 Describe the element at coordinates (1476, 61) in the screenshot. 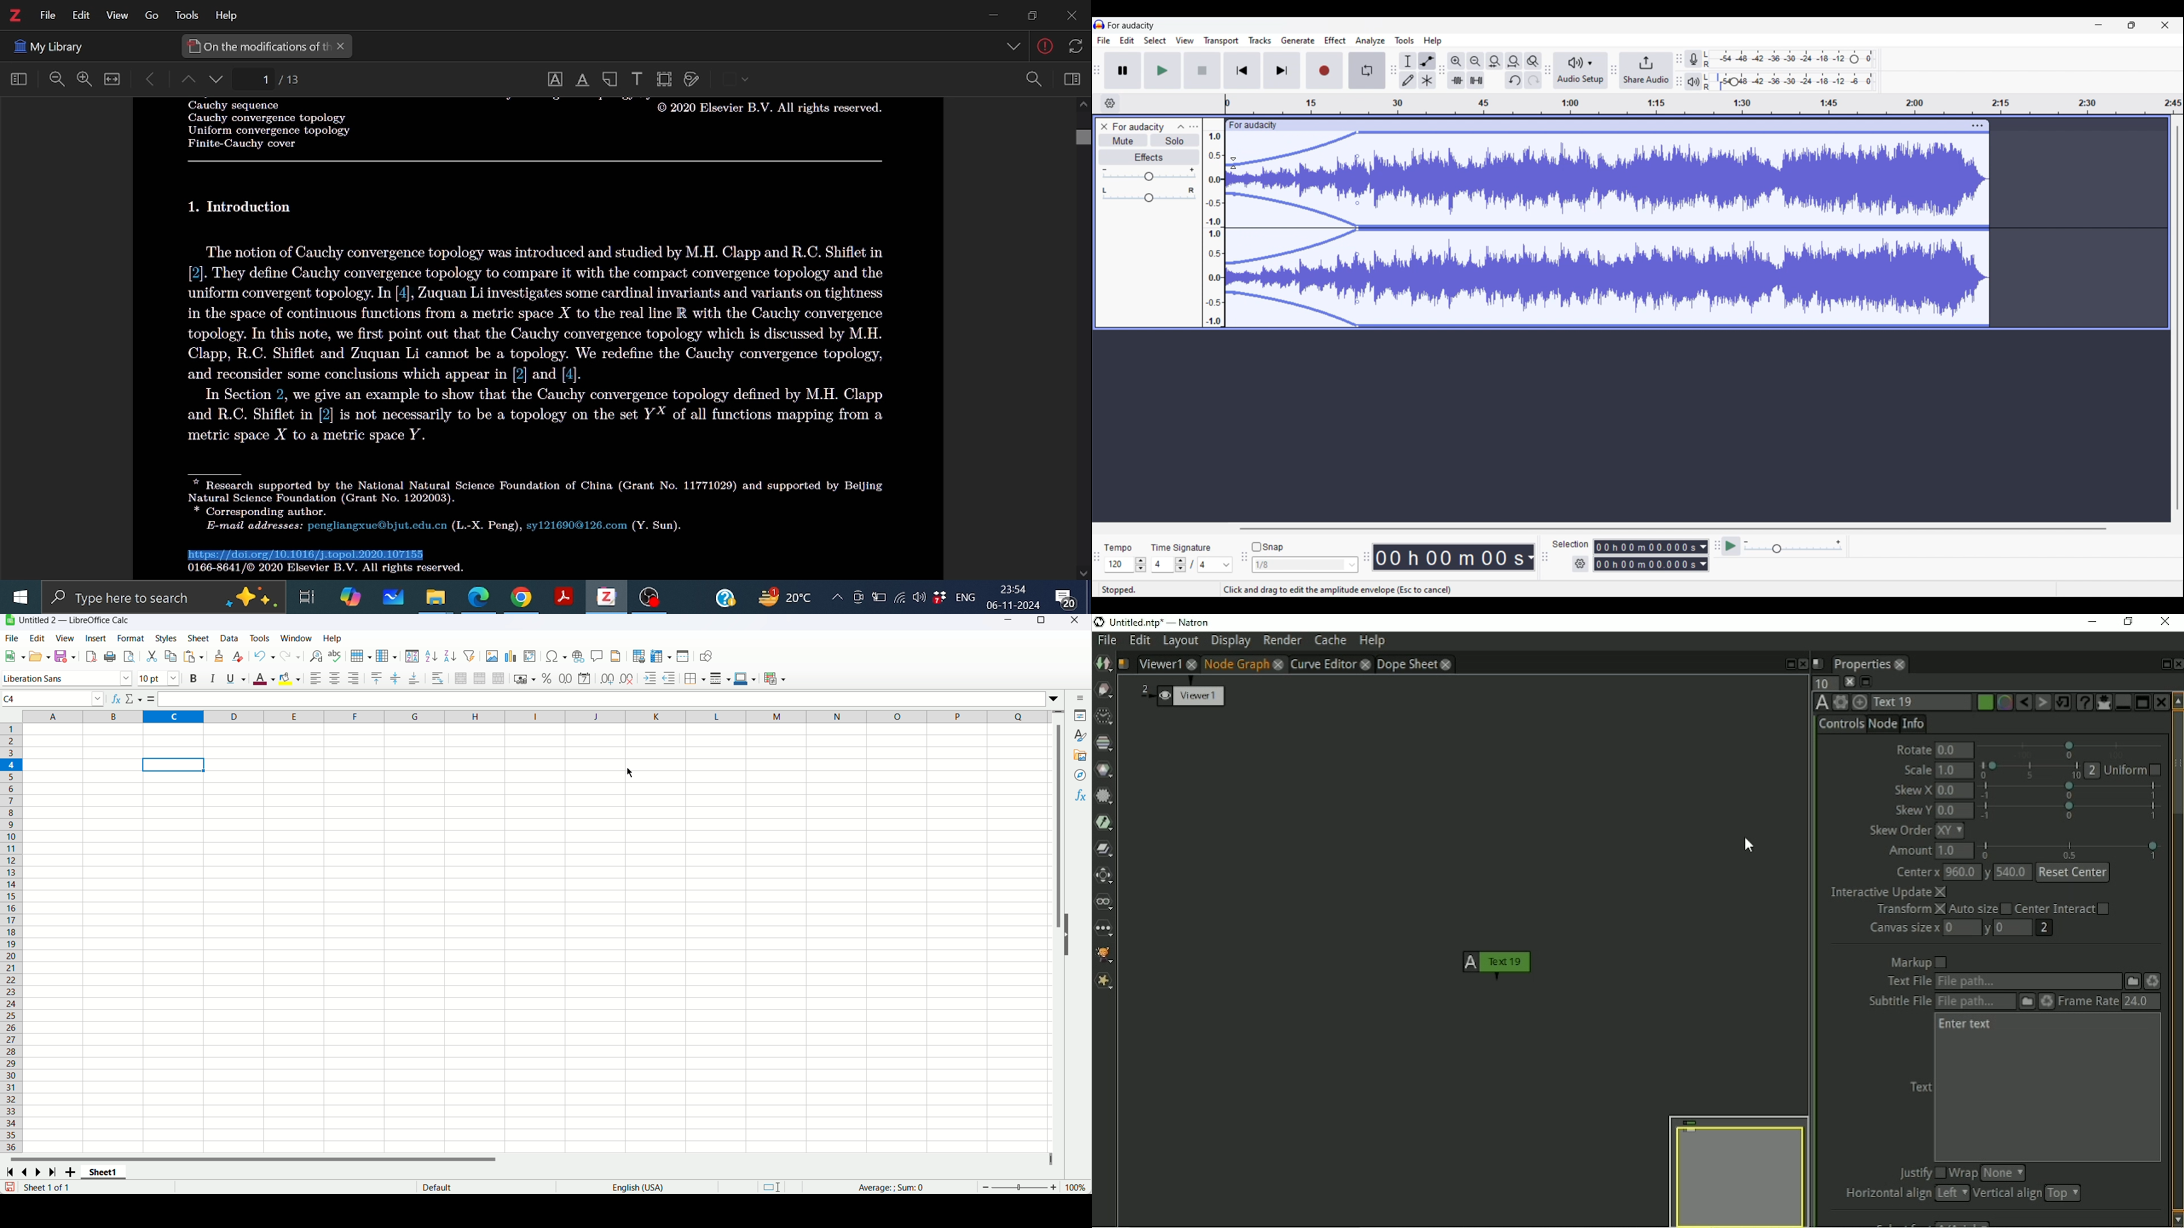

I see `Zoom out` at that location.